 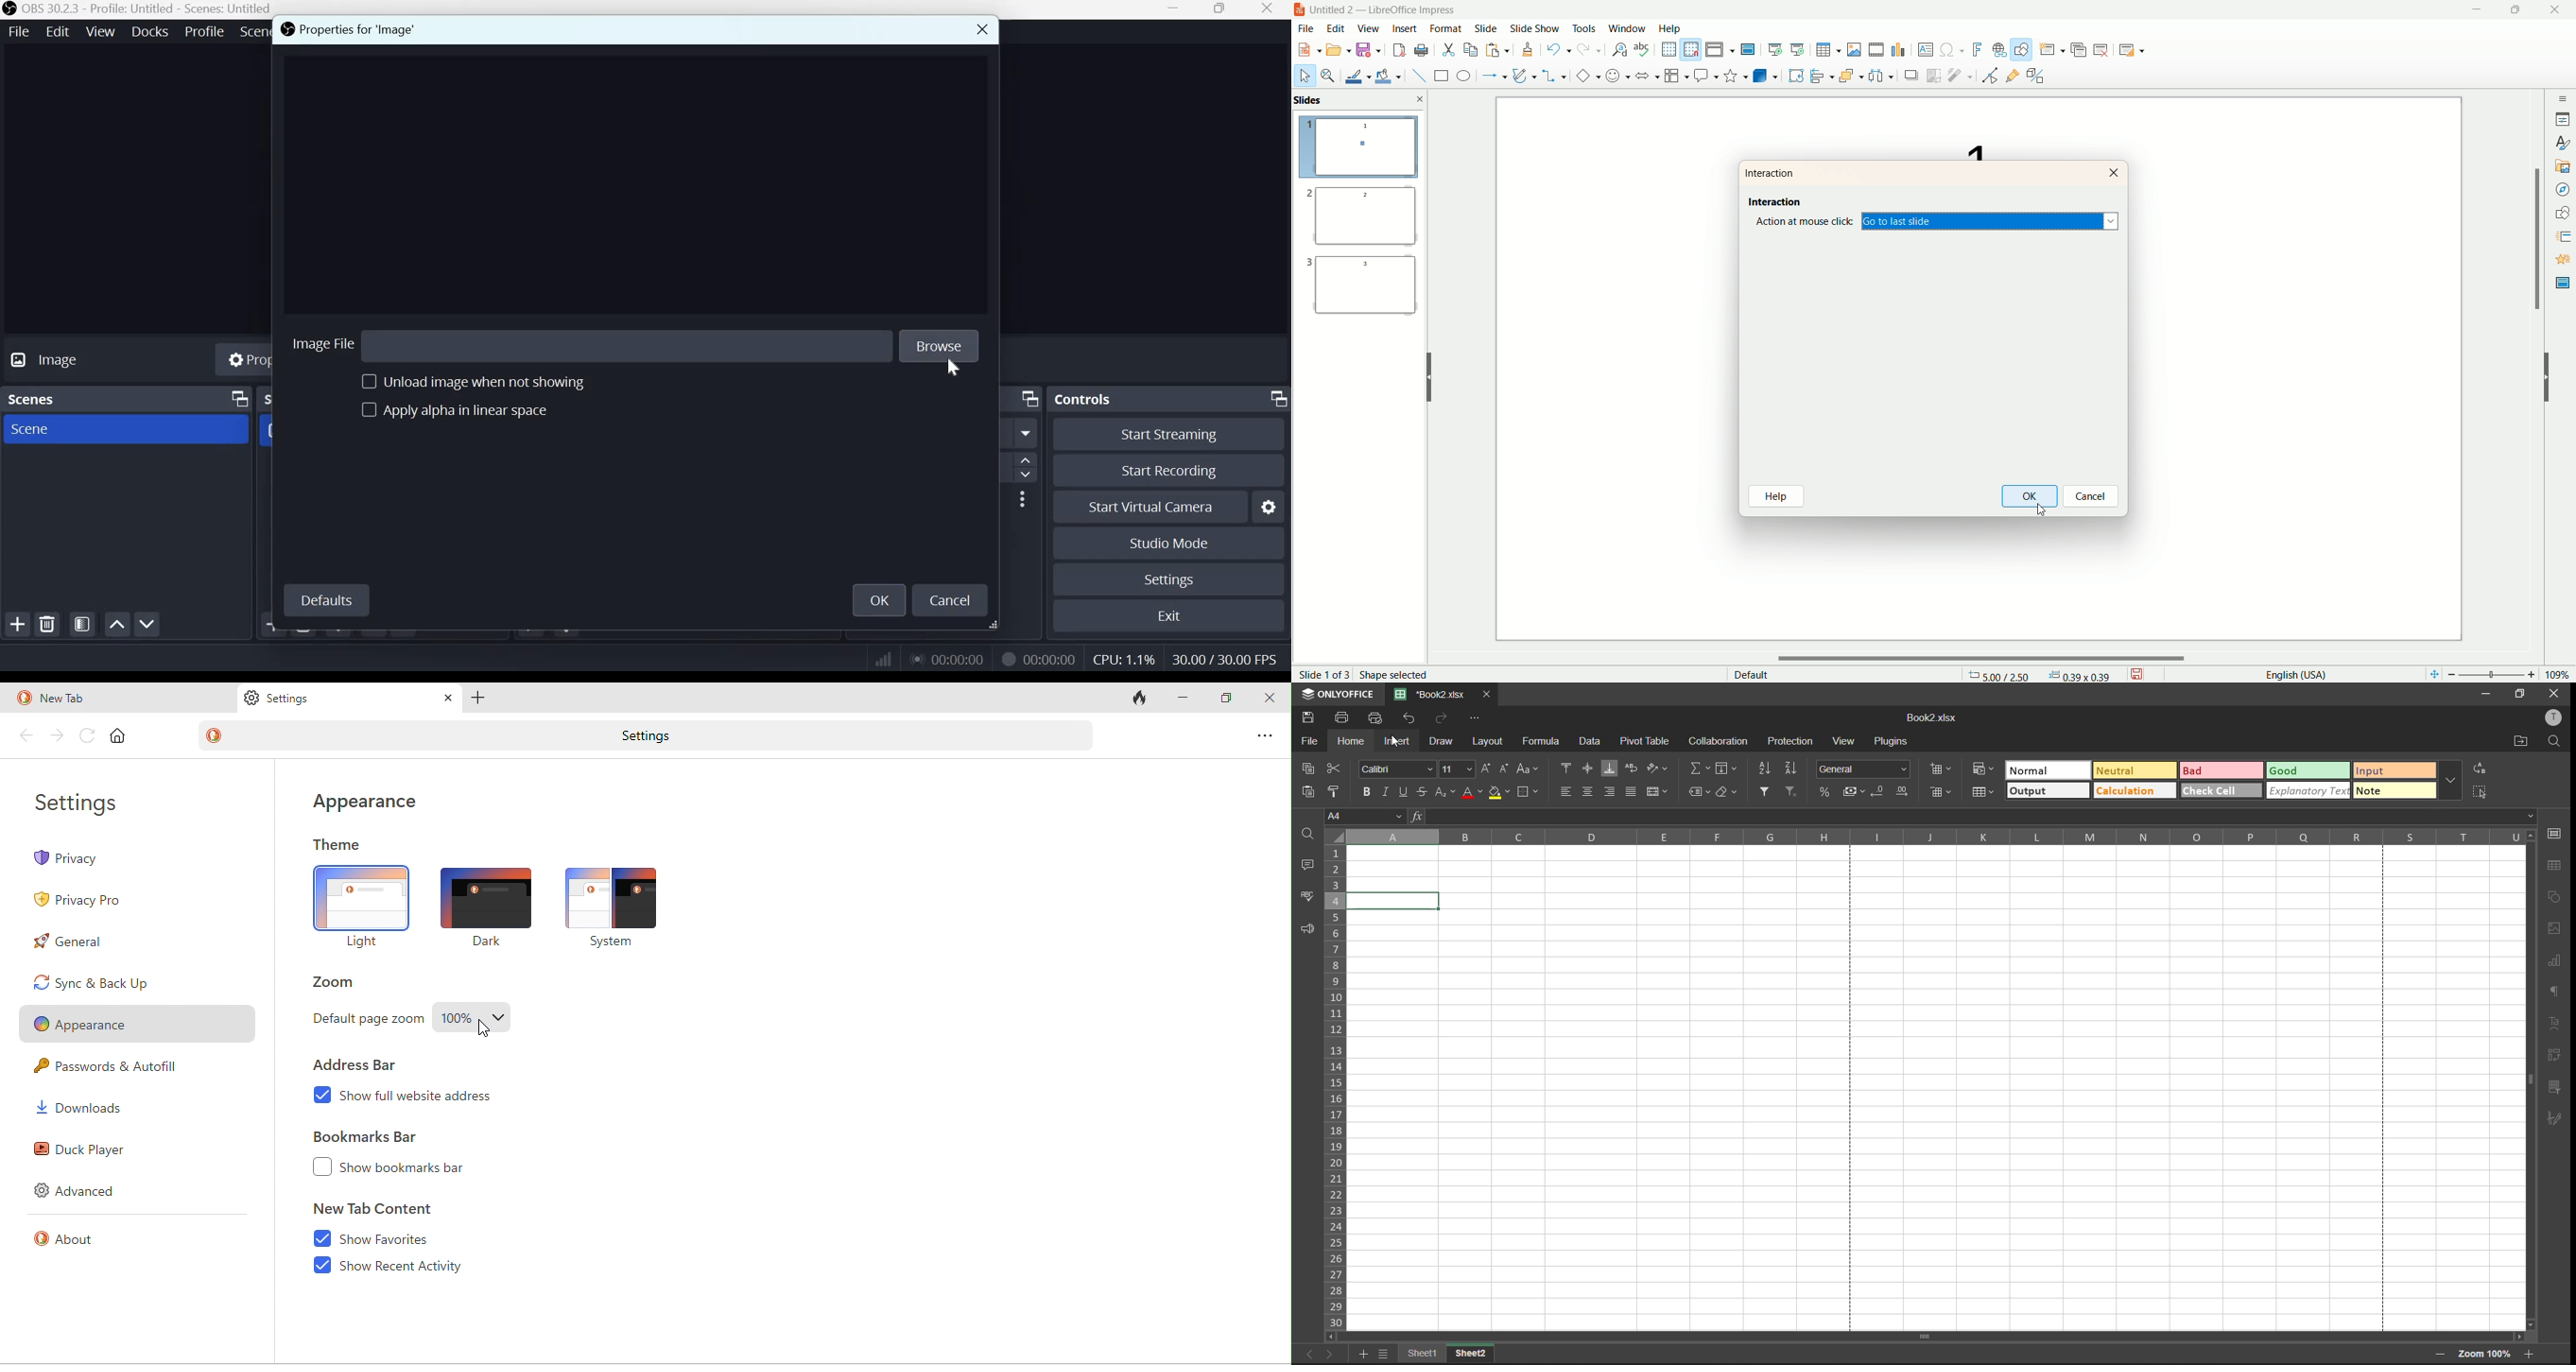 What do you see at coordinates (1890, 742) in the screenshot?
I see `plugins` at bounding box center [1890, 742].